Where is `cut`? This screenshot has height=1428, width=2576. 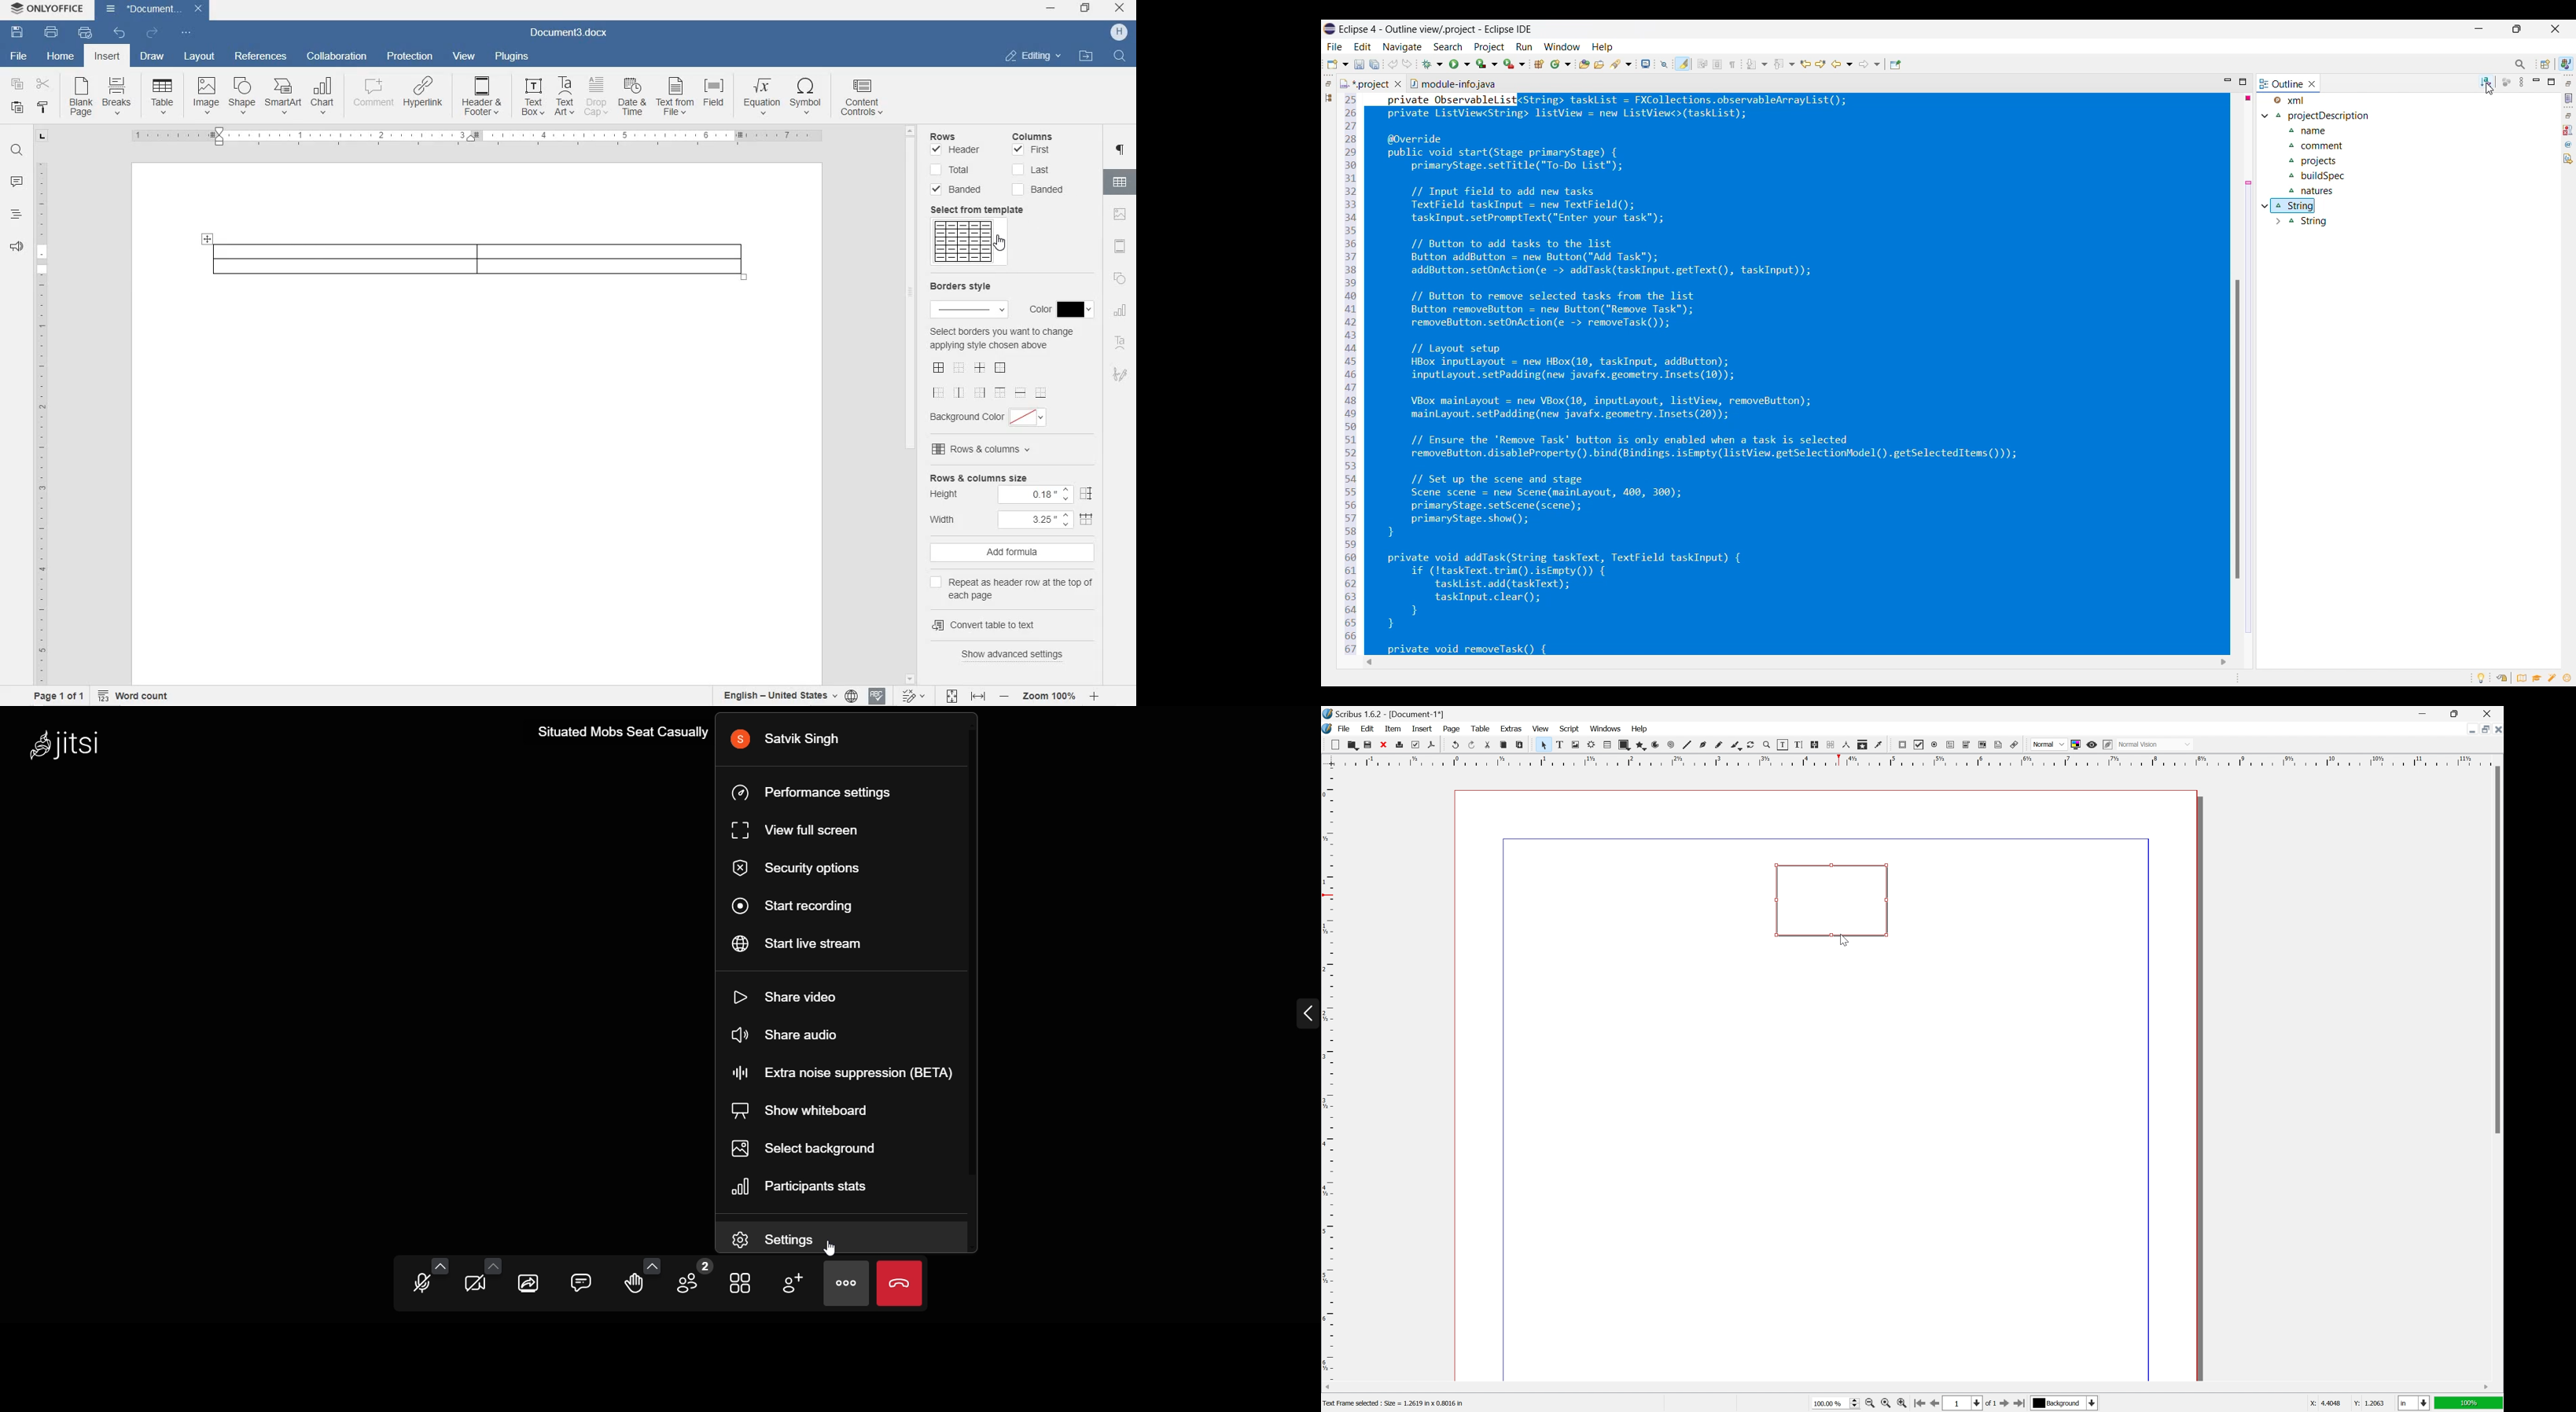
cut is located at coordinates (1487, 744).